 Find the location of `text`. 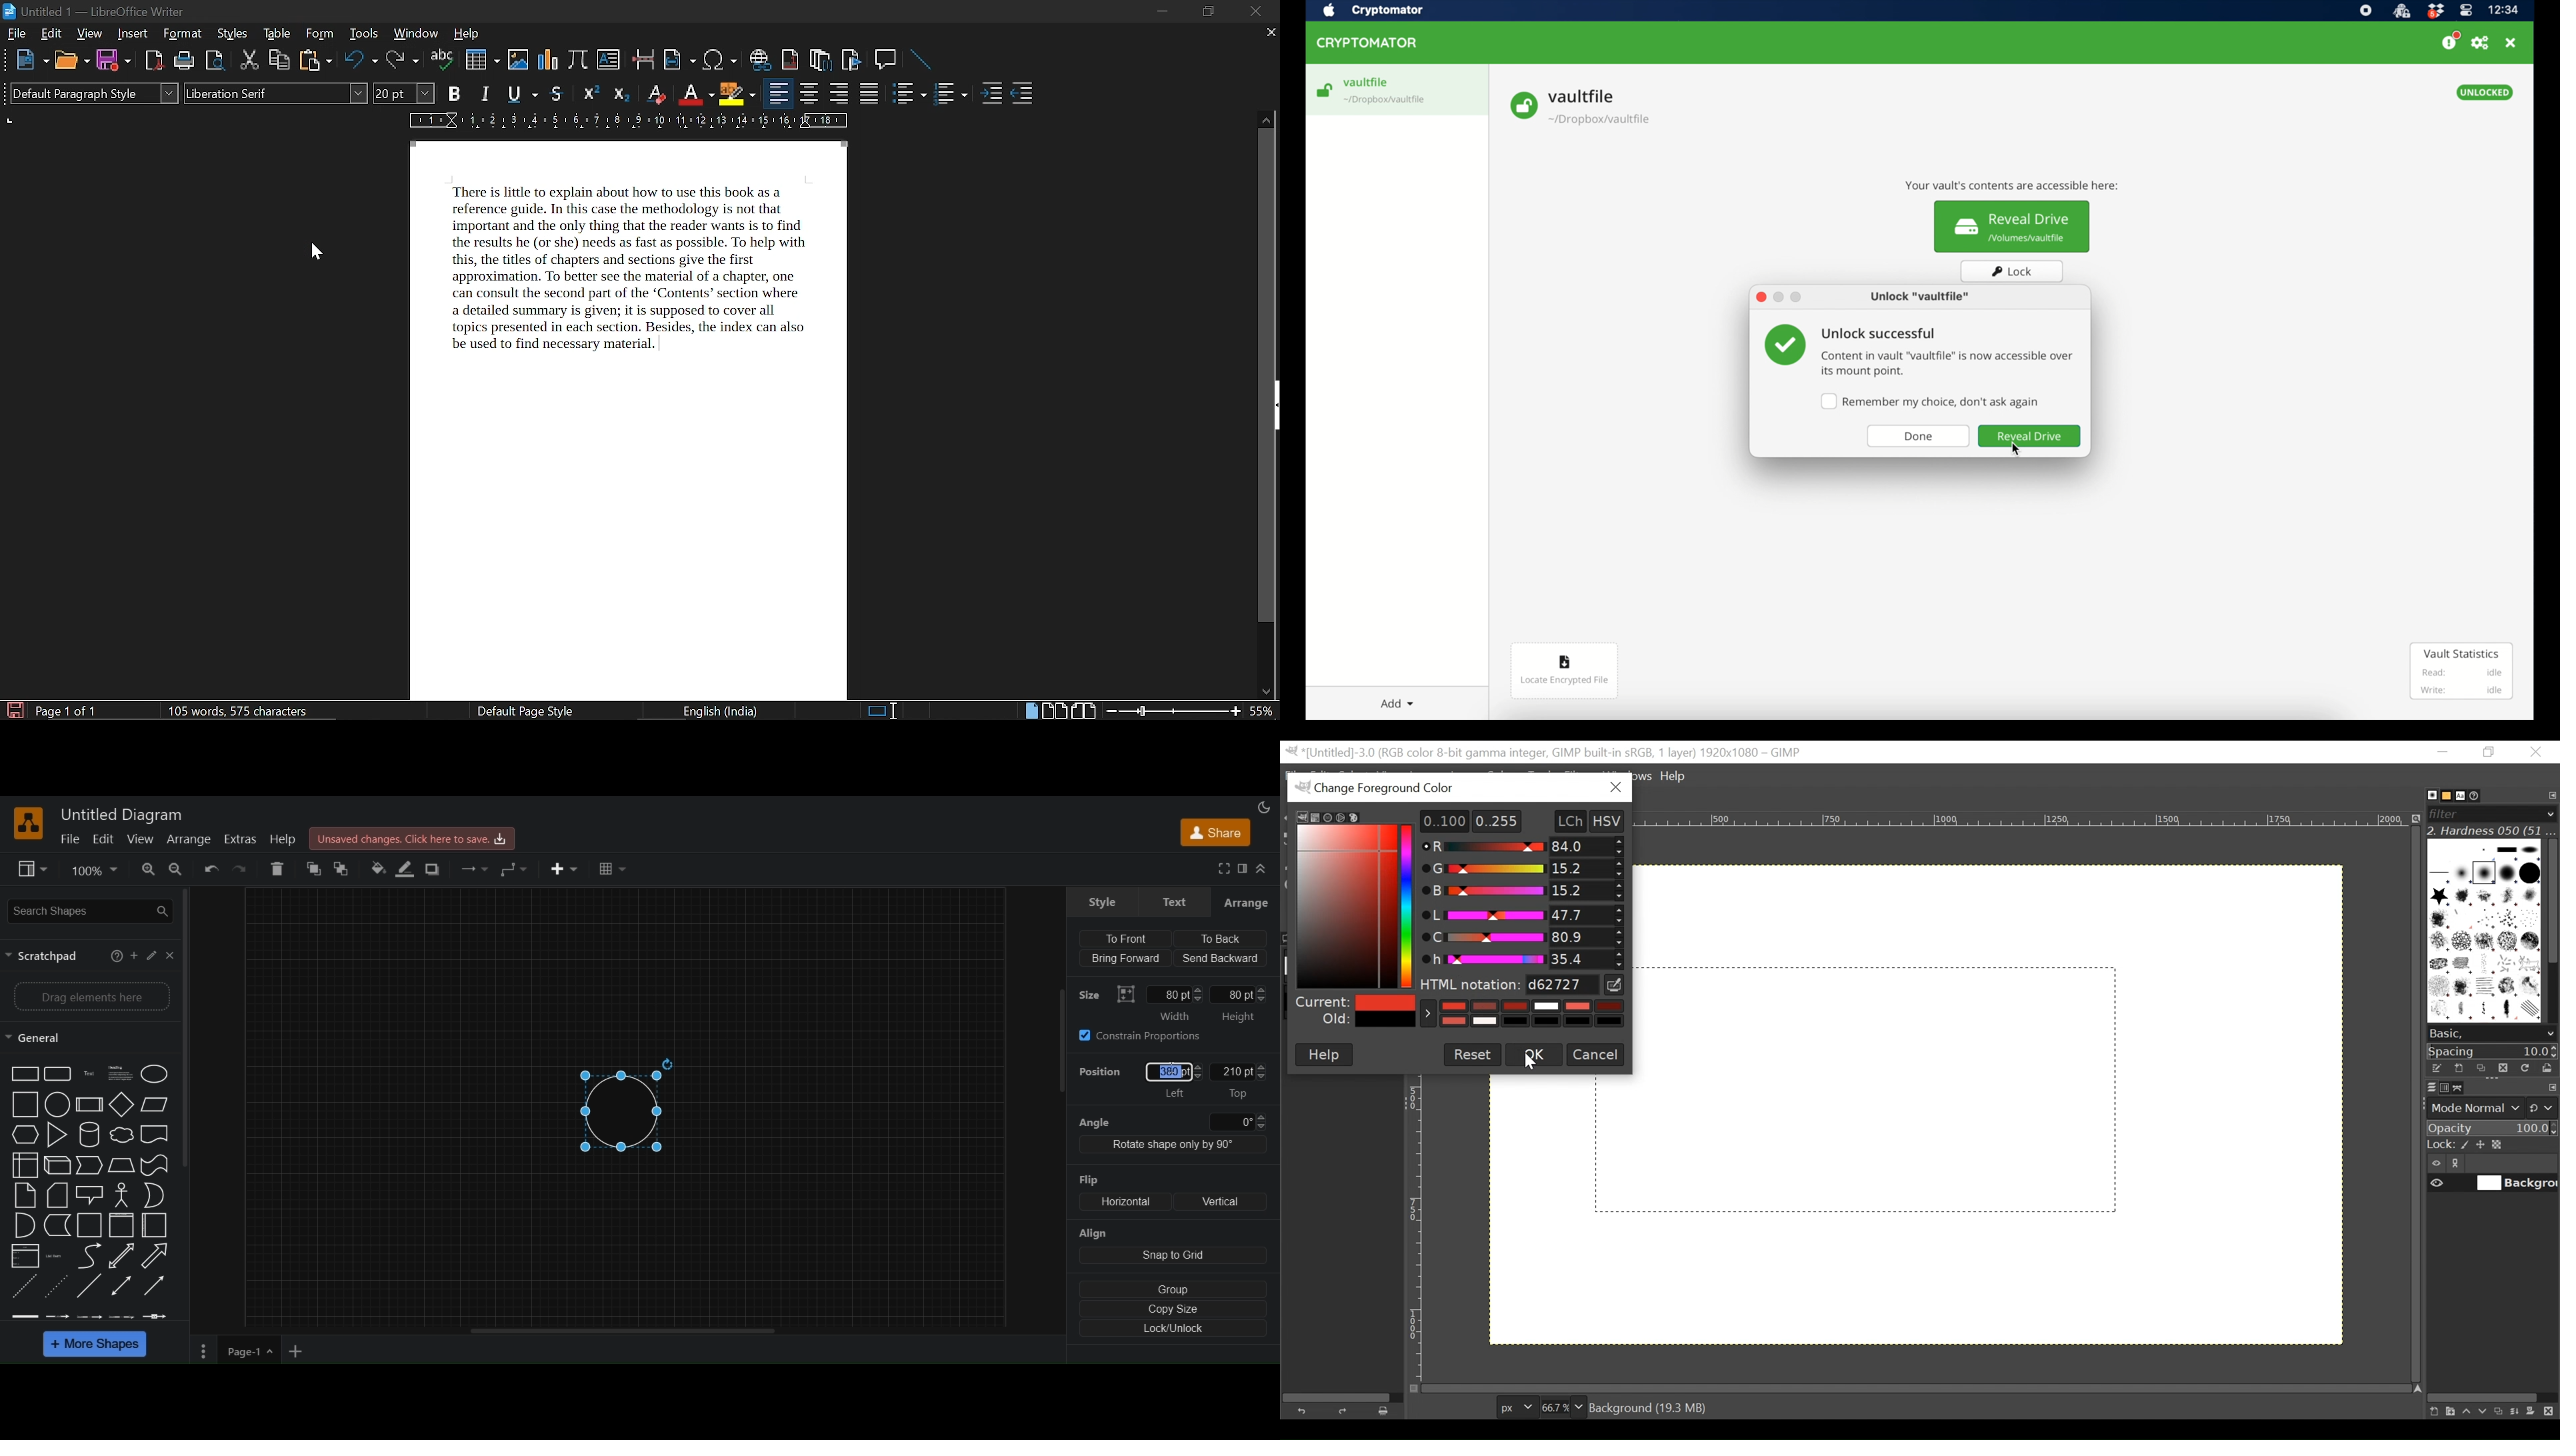

text is located at coordinates (1177, 902).